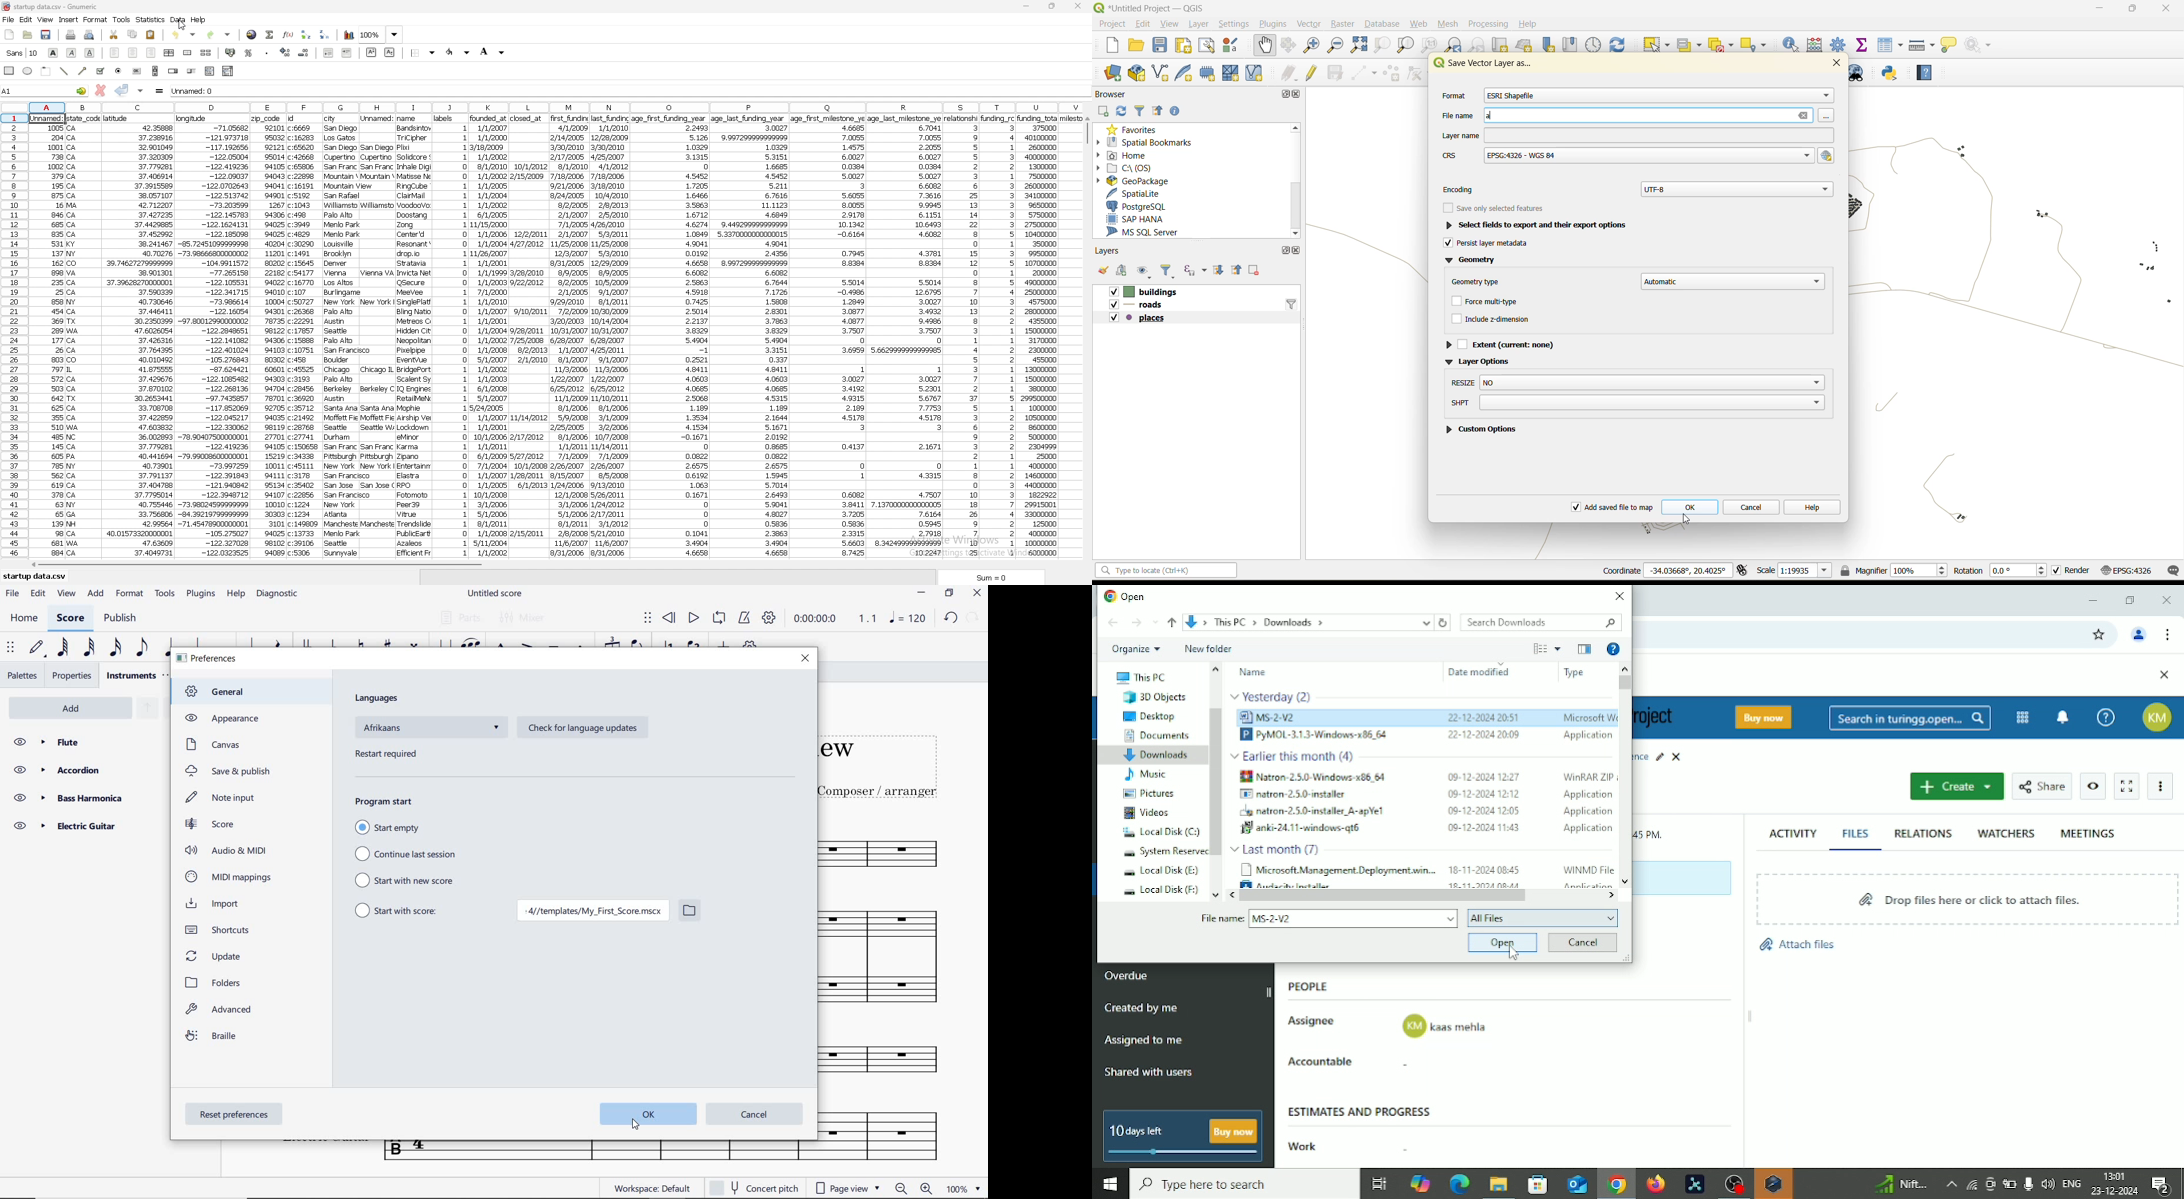 This screenshot has width=2184, height=1204. Describe the element at coordinates (89, 35) in the screenshot. I see `print preview` at that location.